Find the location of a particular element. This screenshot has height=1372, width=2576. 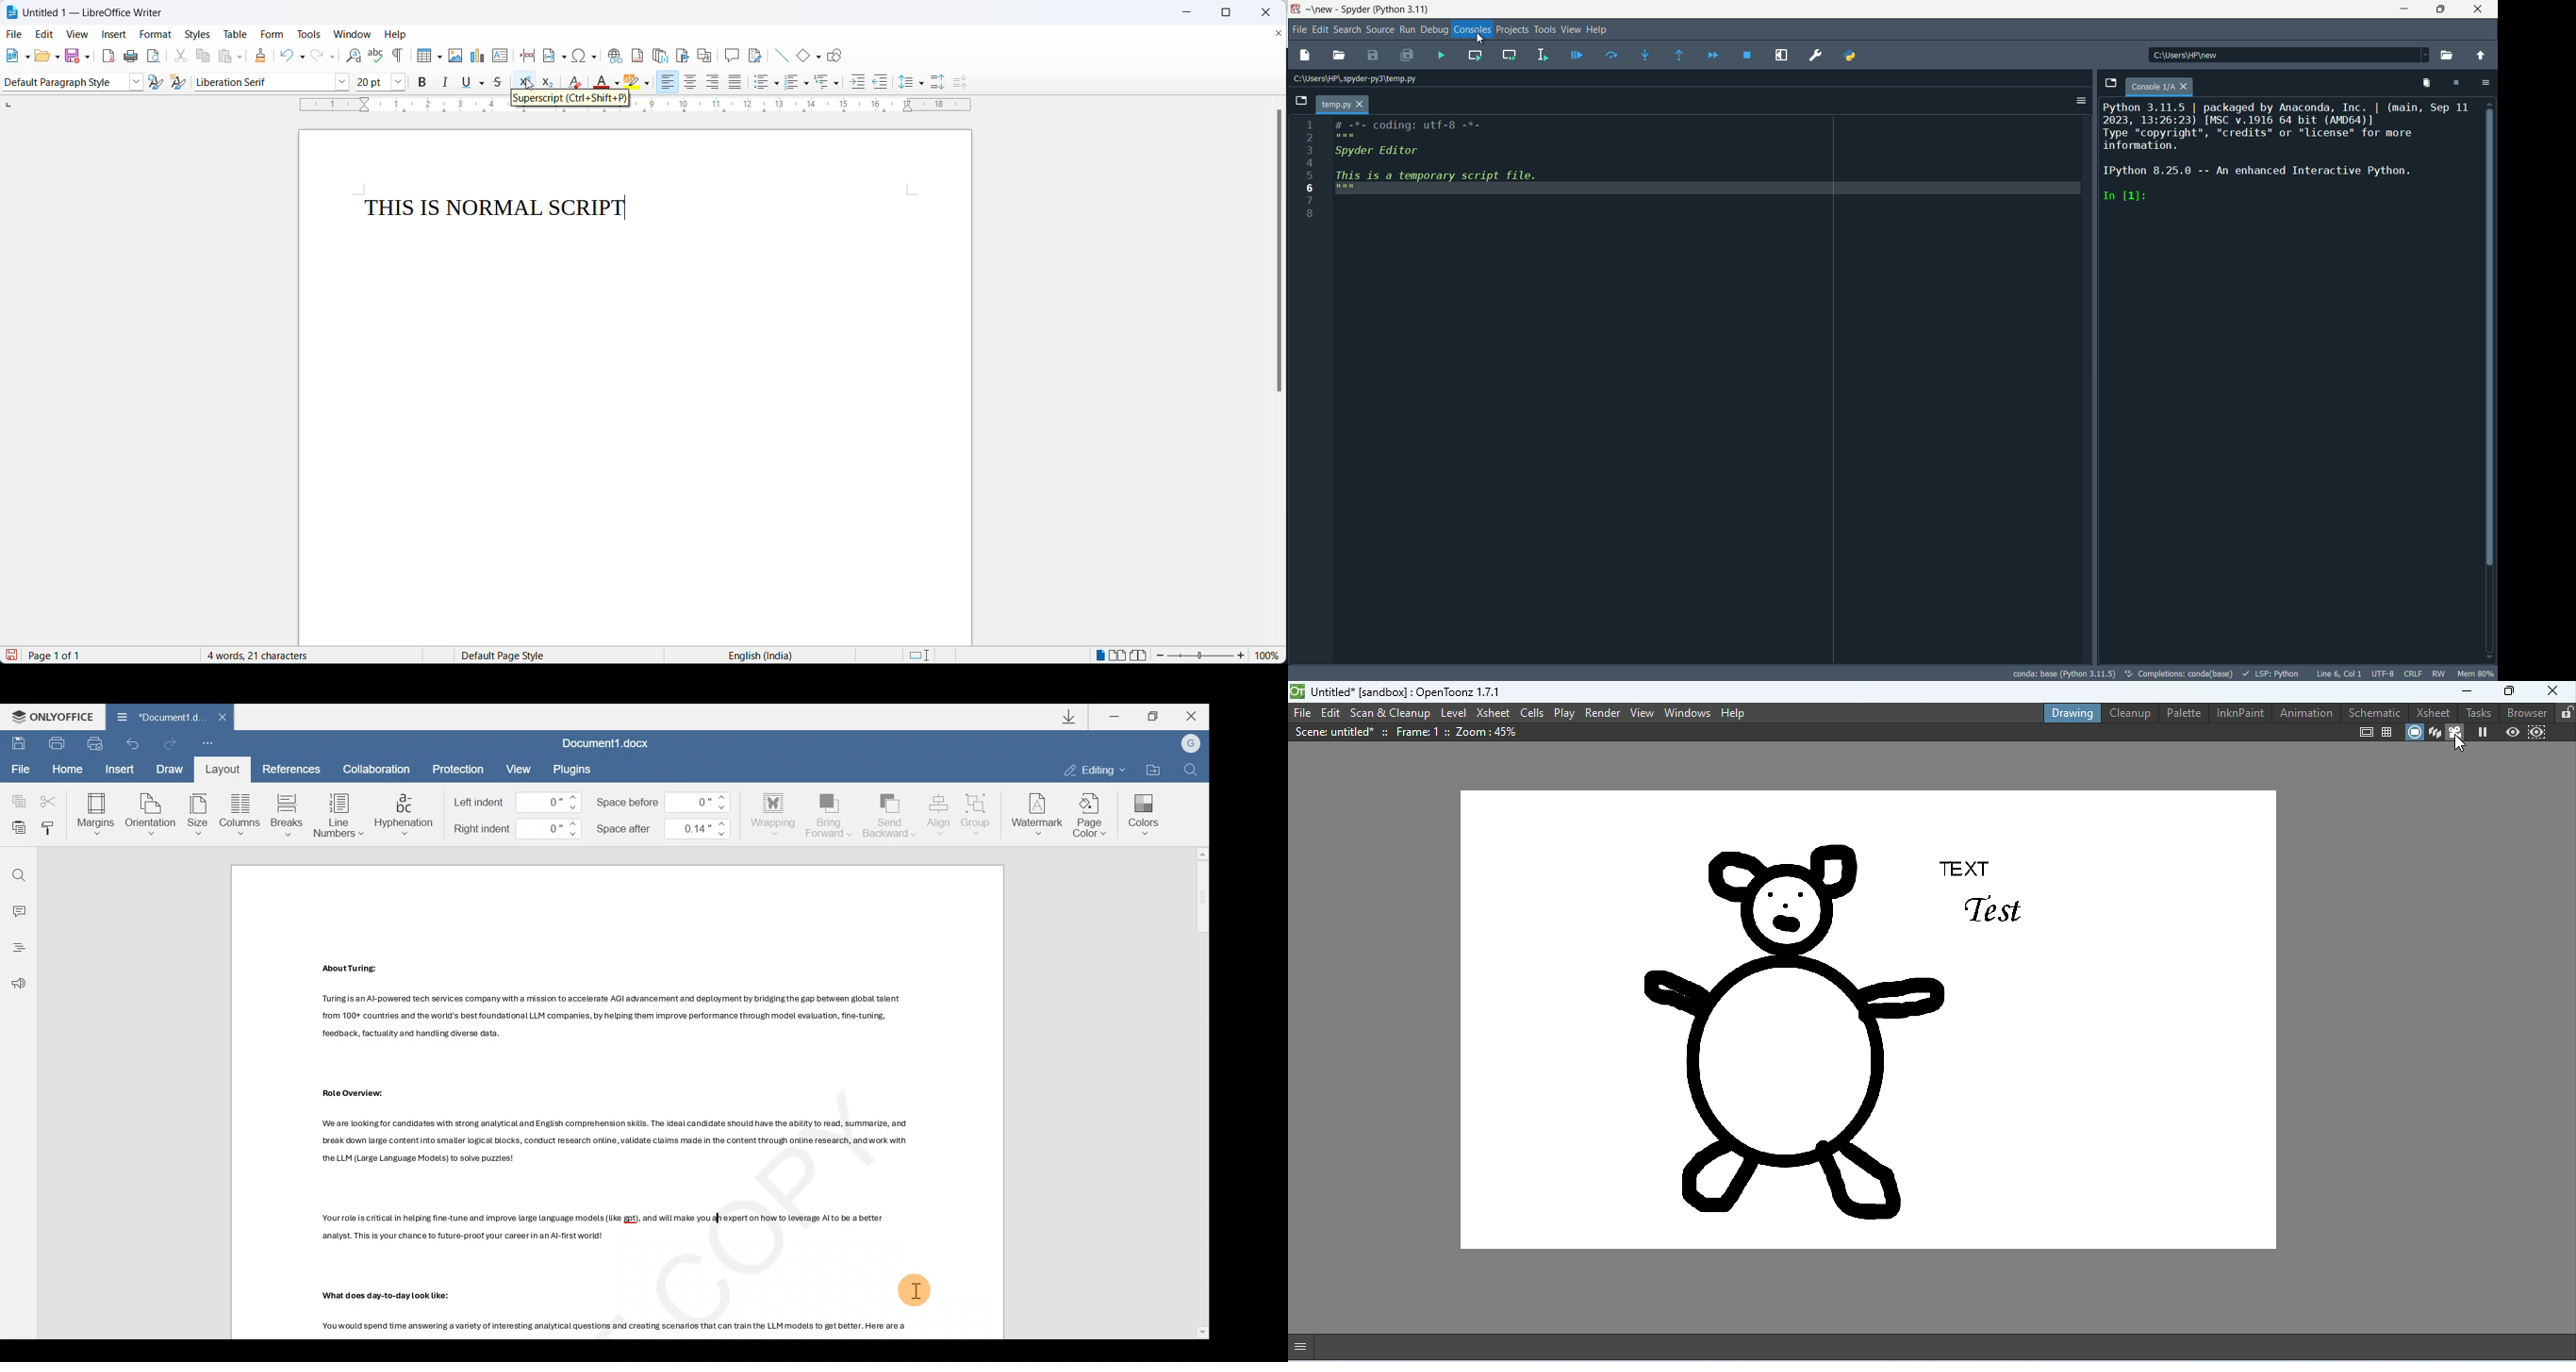

book view is located at coordinates (1141, 655).